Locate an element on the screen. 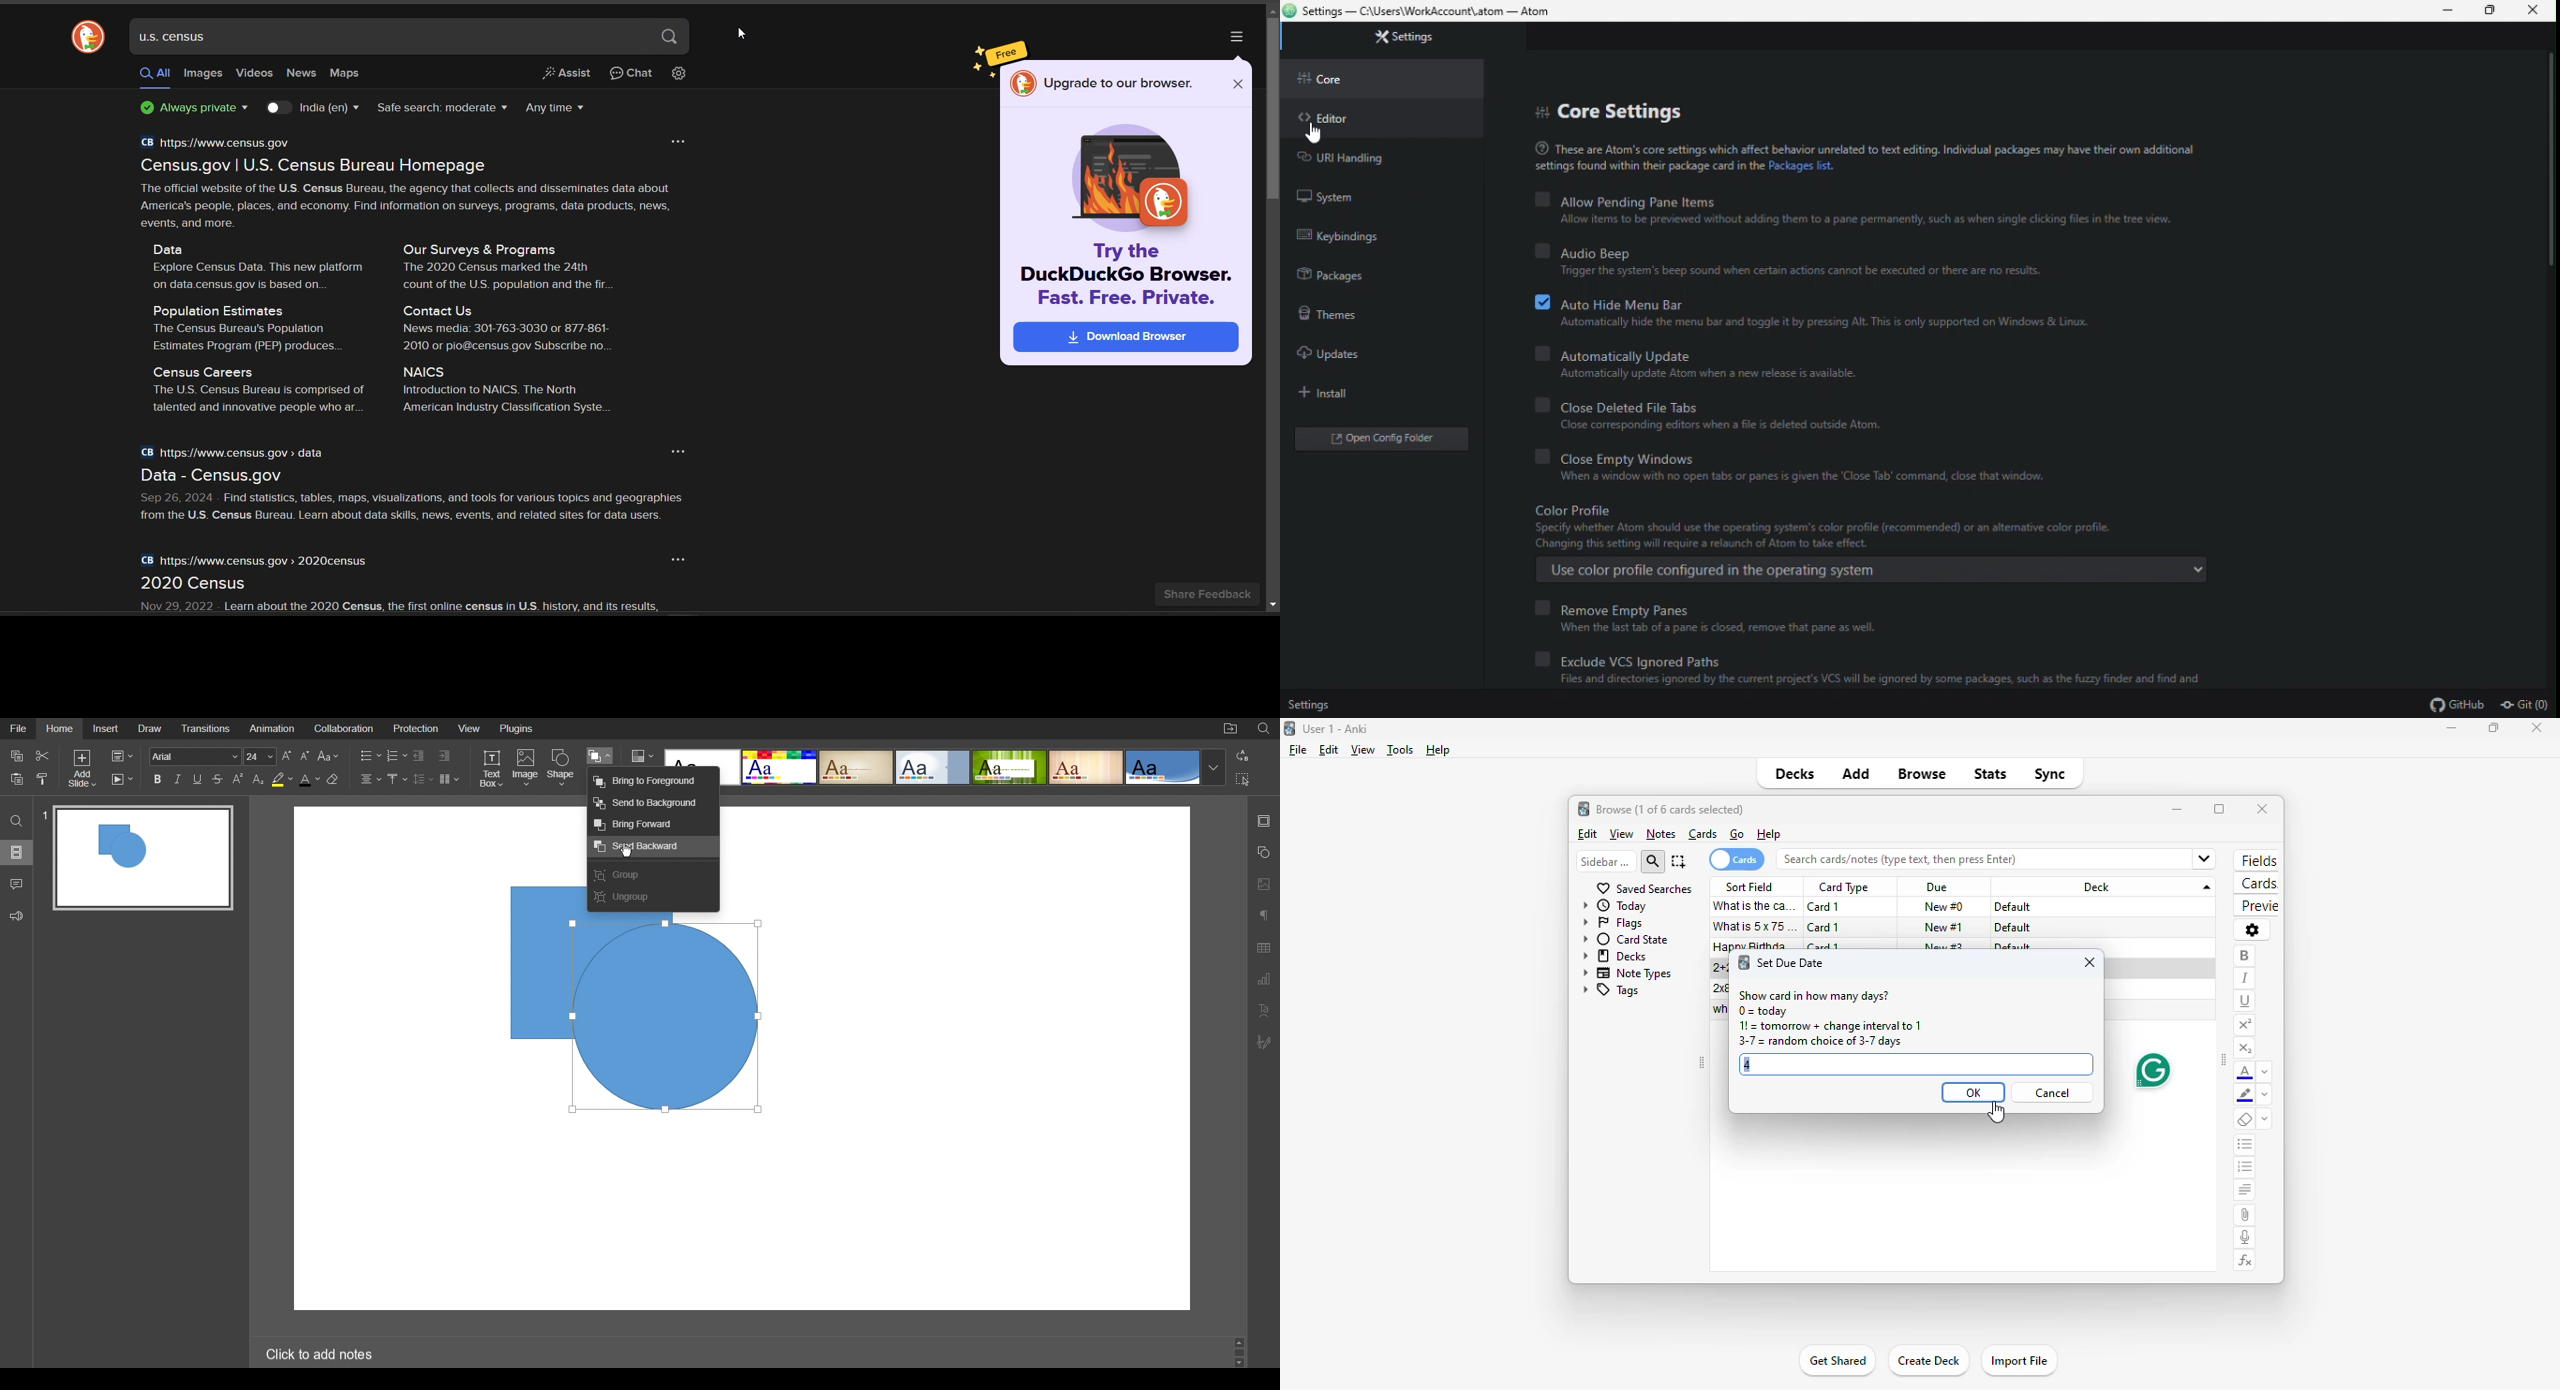 The height and width of the screenshot is (1400, 2576). 24 is located at coordinates (259, 757).